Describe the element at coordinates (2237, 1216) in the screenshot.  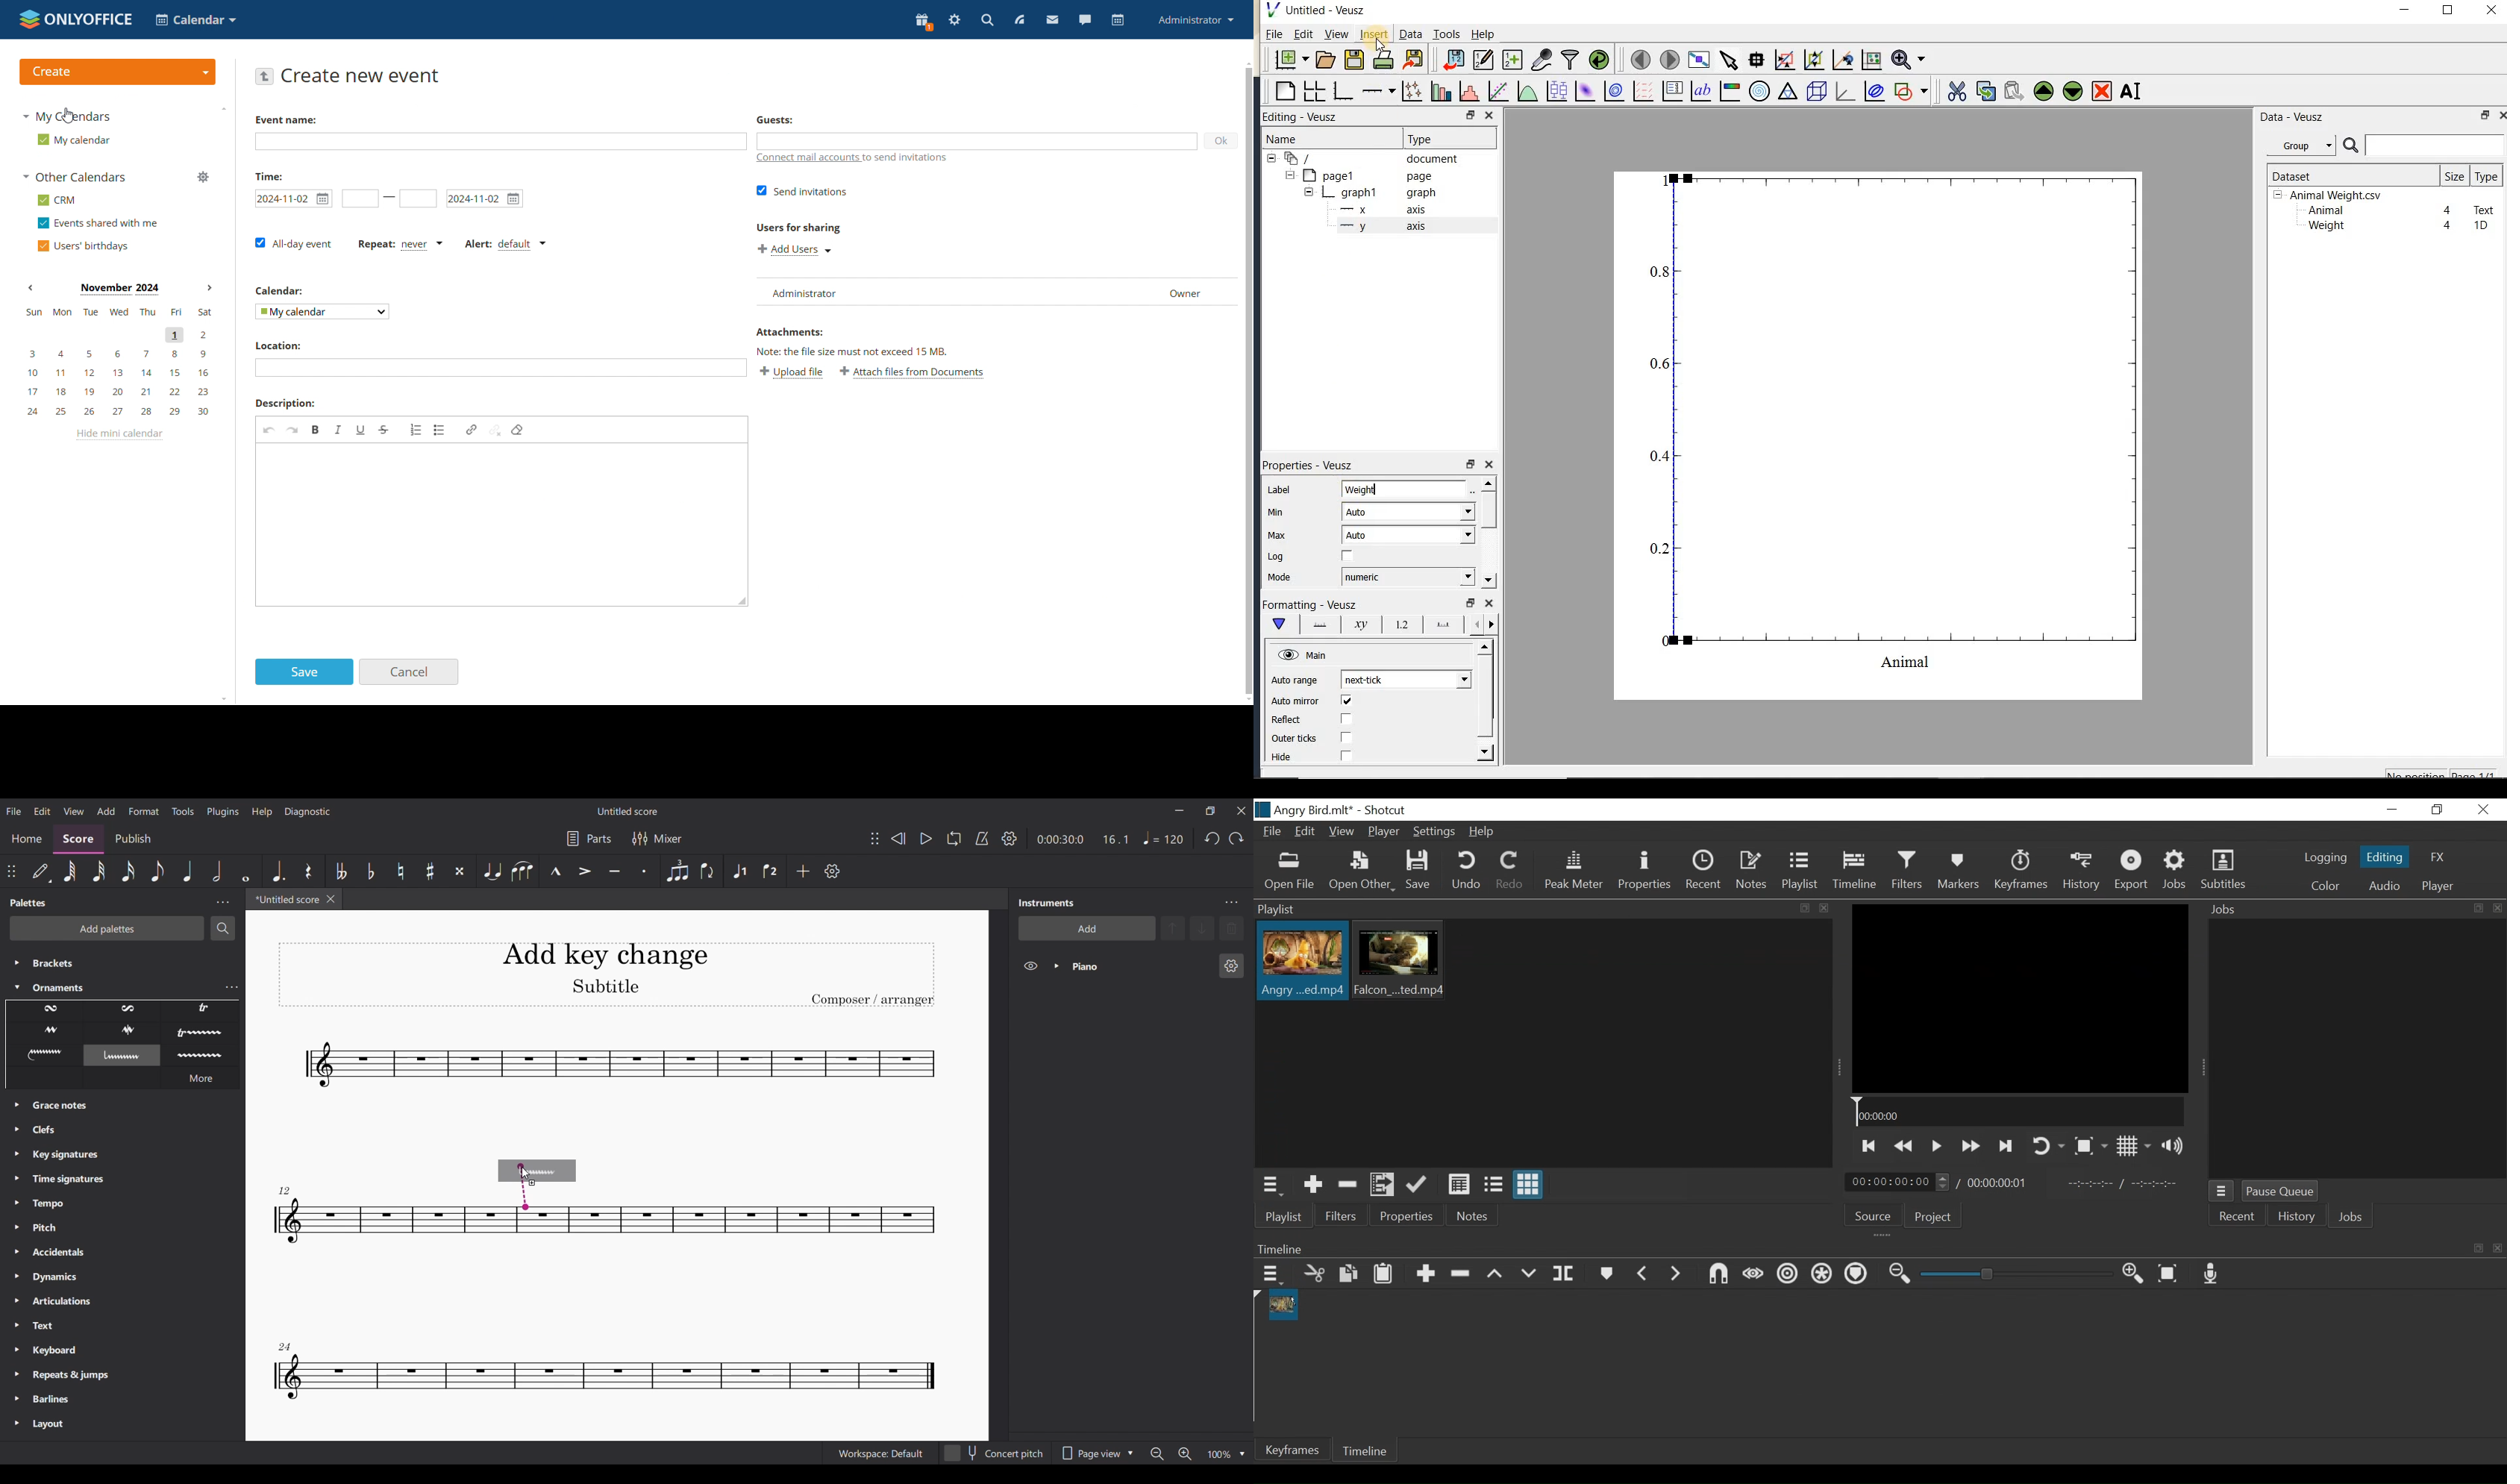
I see `Recent` at that location.